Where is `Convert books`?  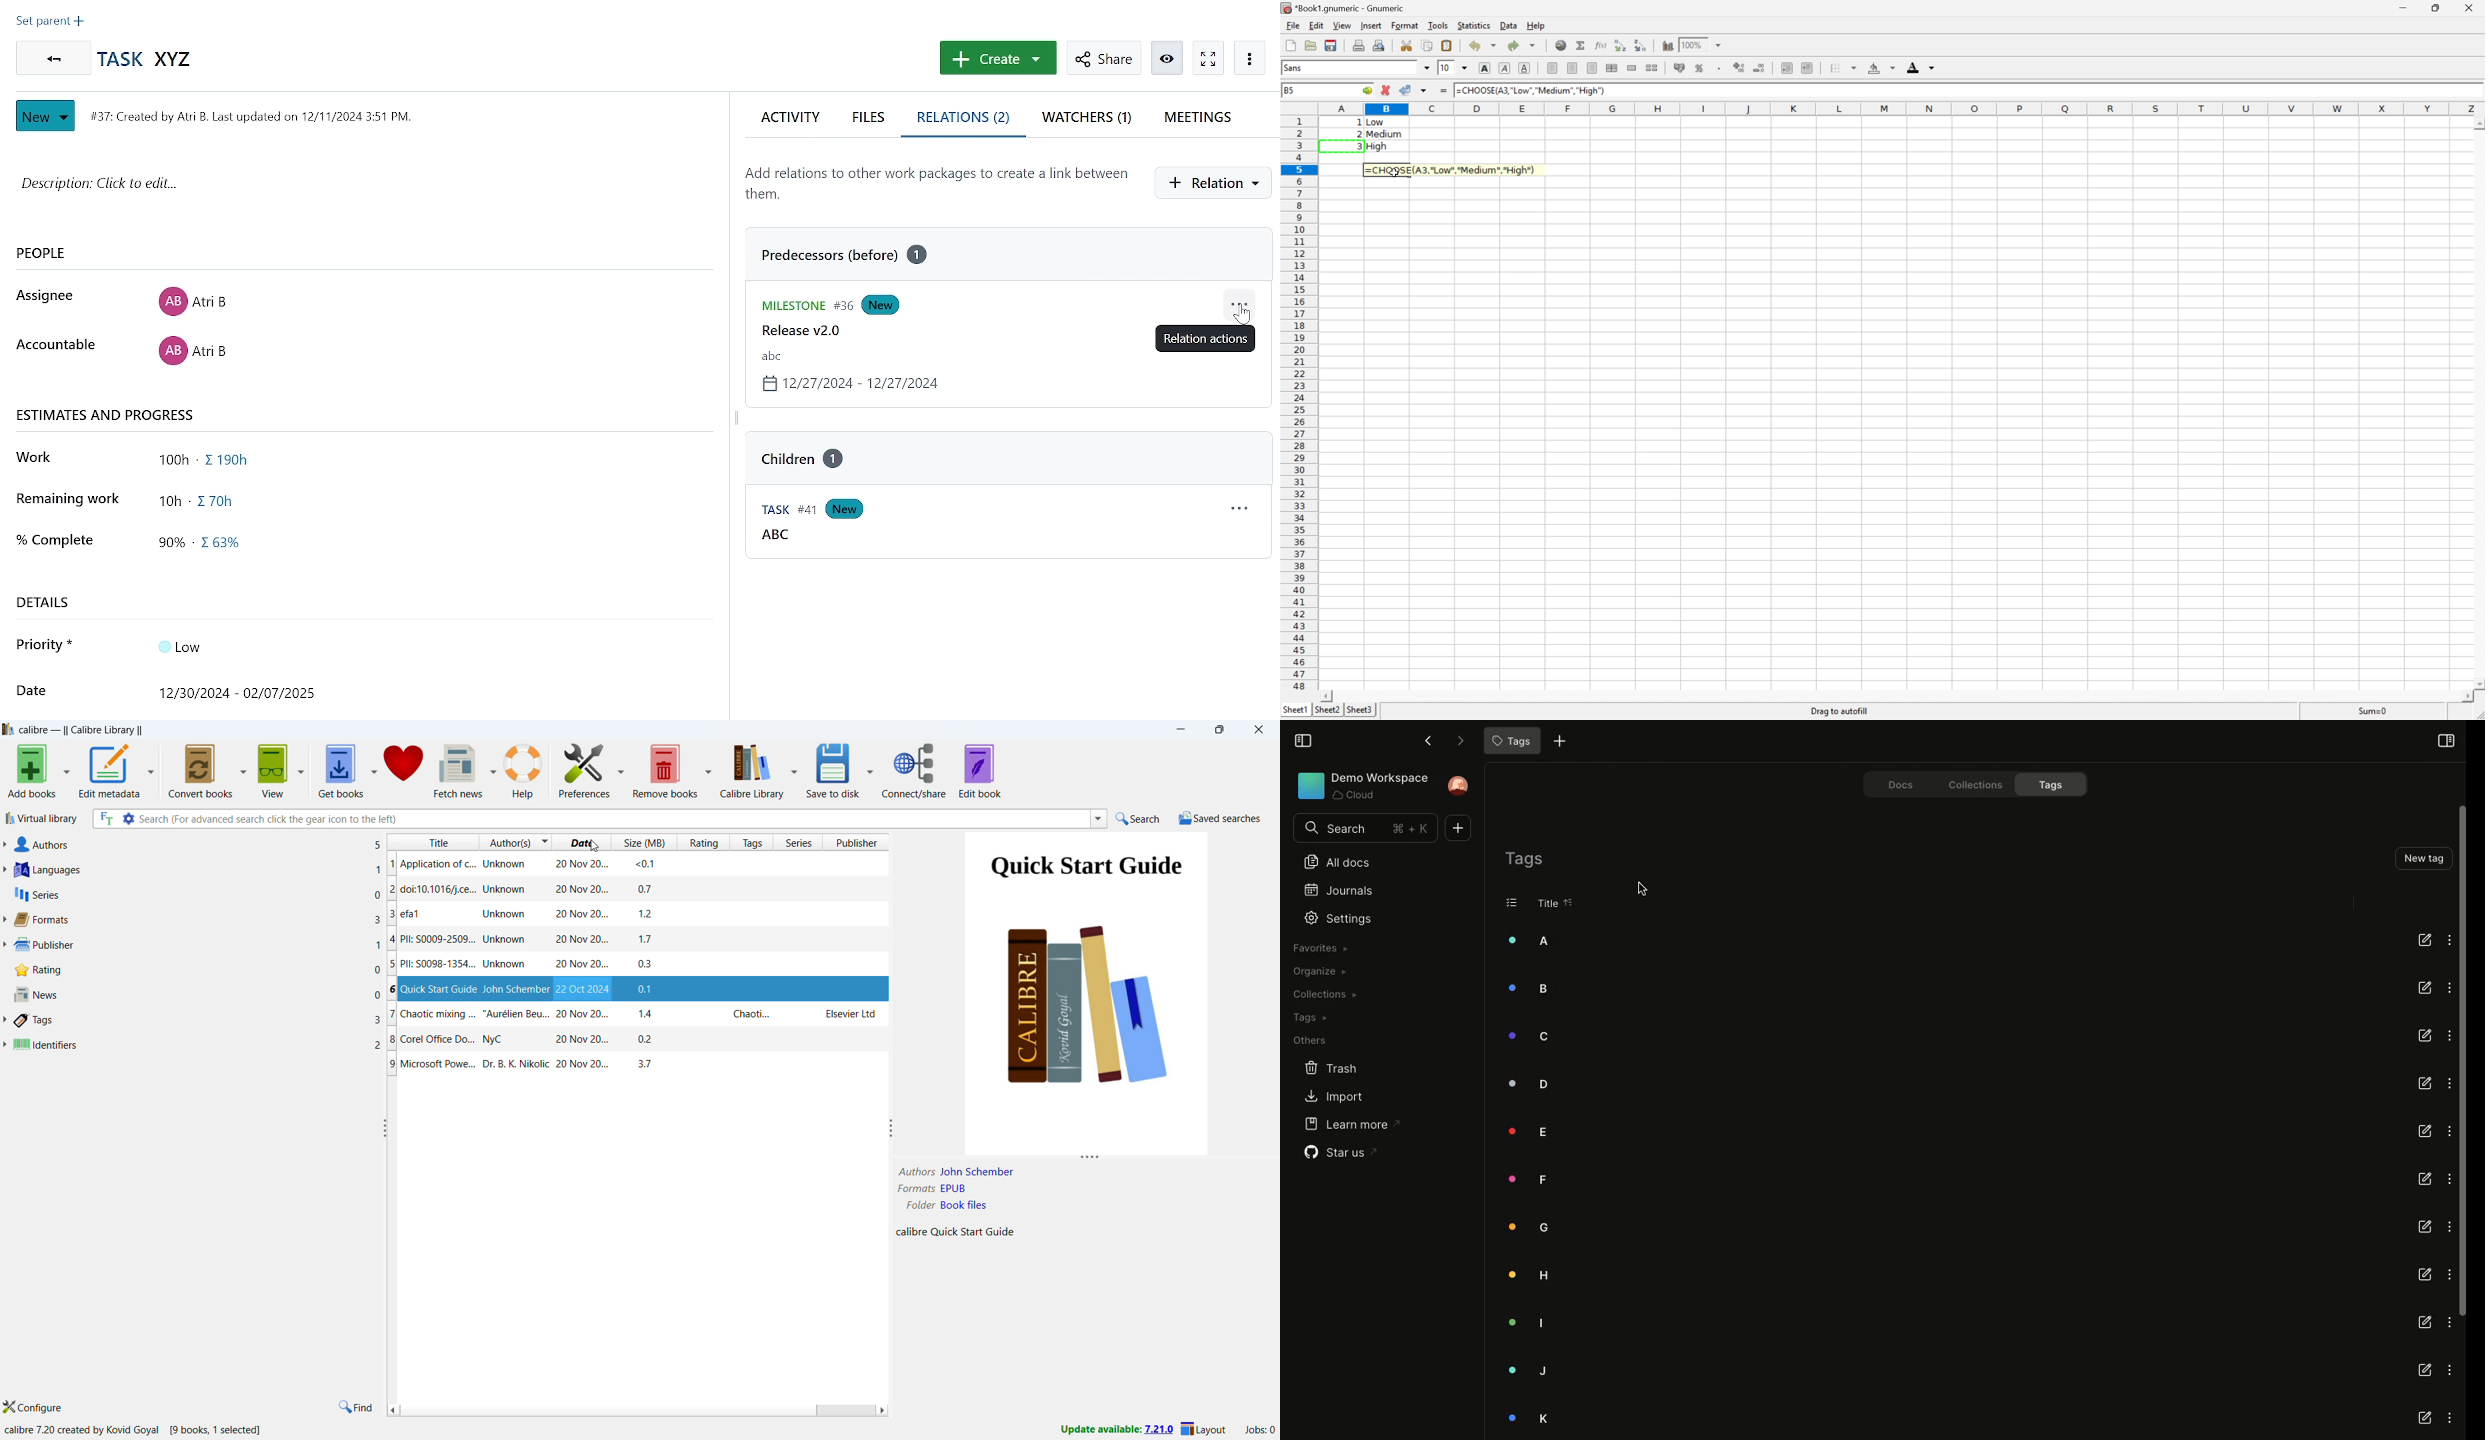
Convert books is located at coordinates (201, 769).